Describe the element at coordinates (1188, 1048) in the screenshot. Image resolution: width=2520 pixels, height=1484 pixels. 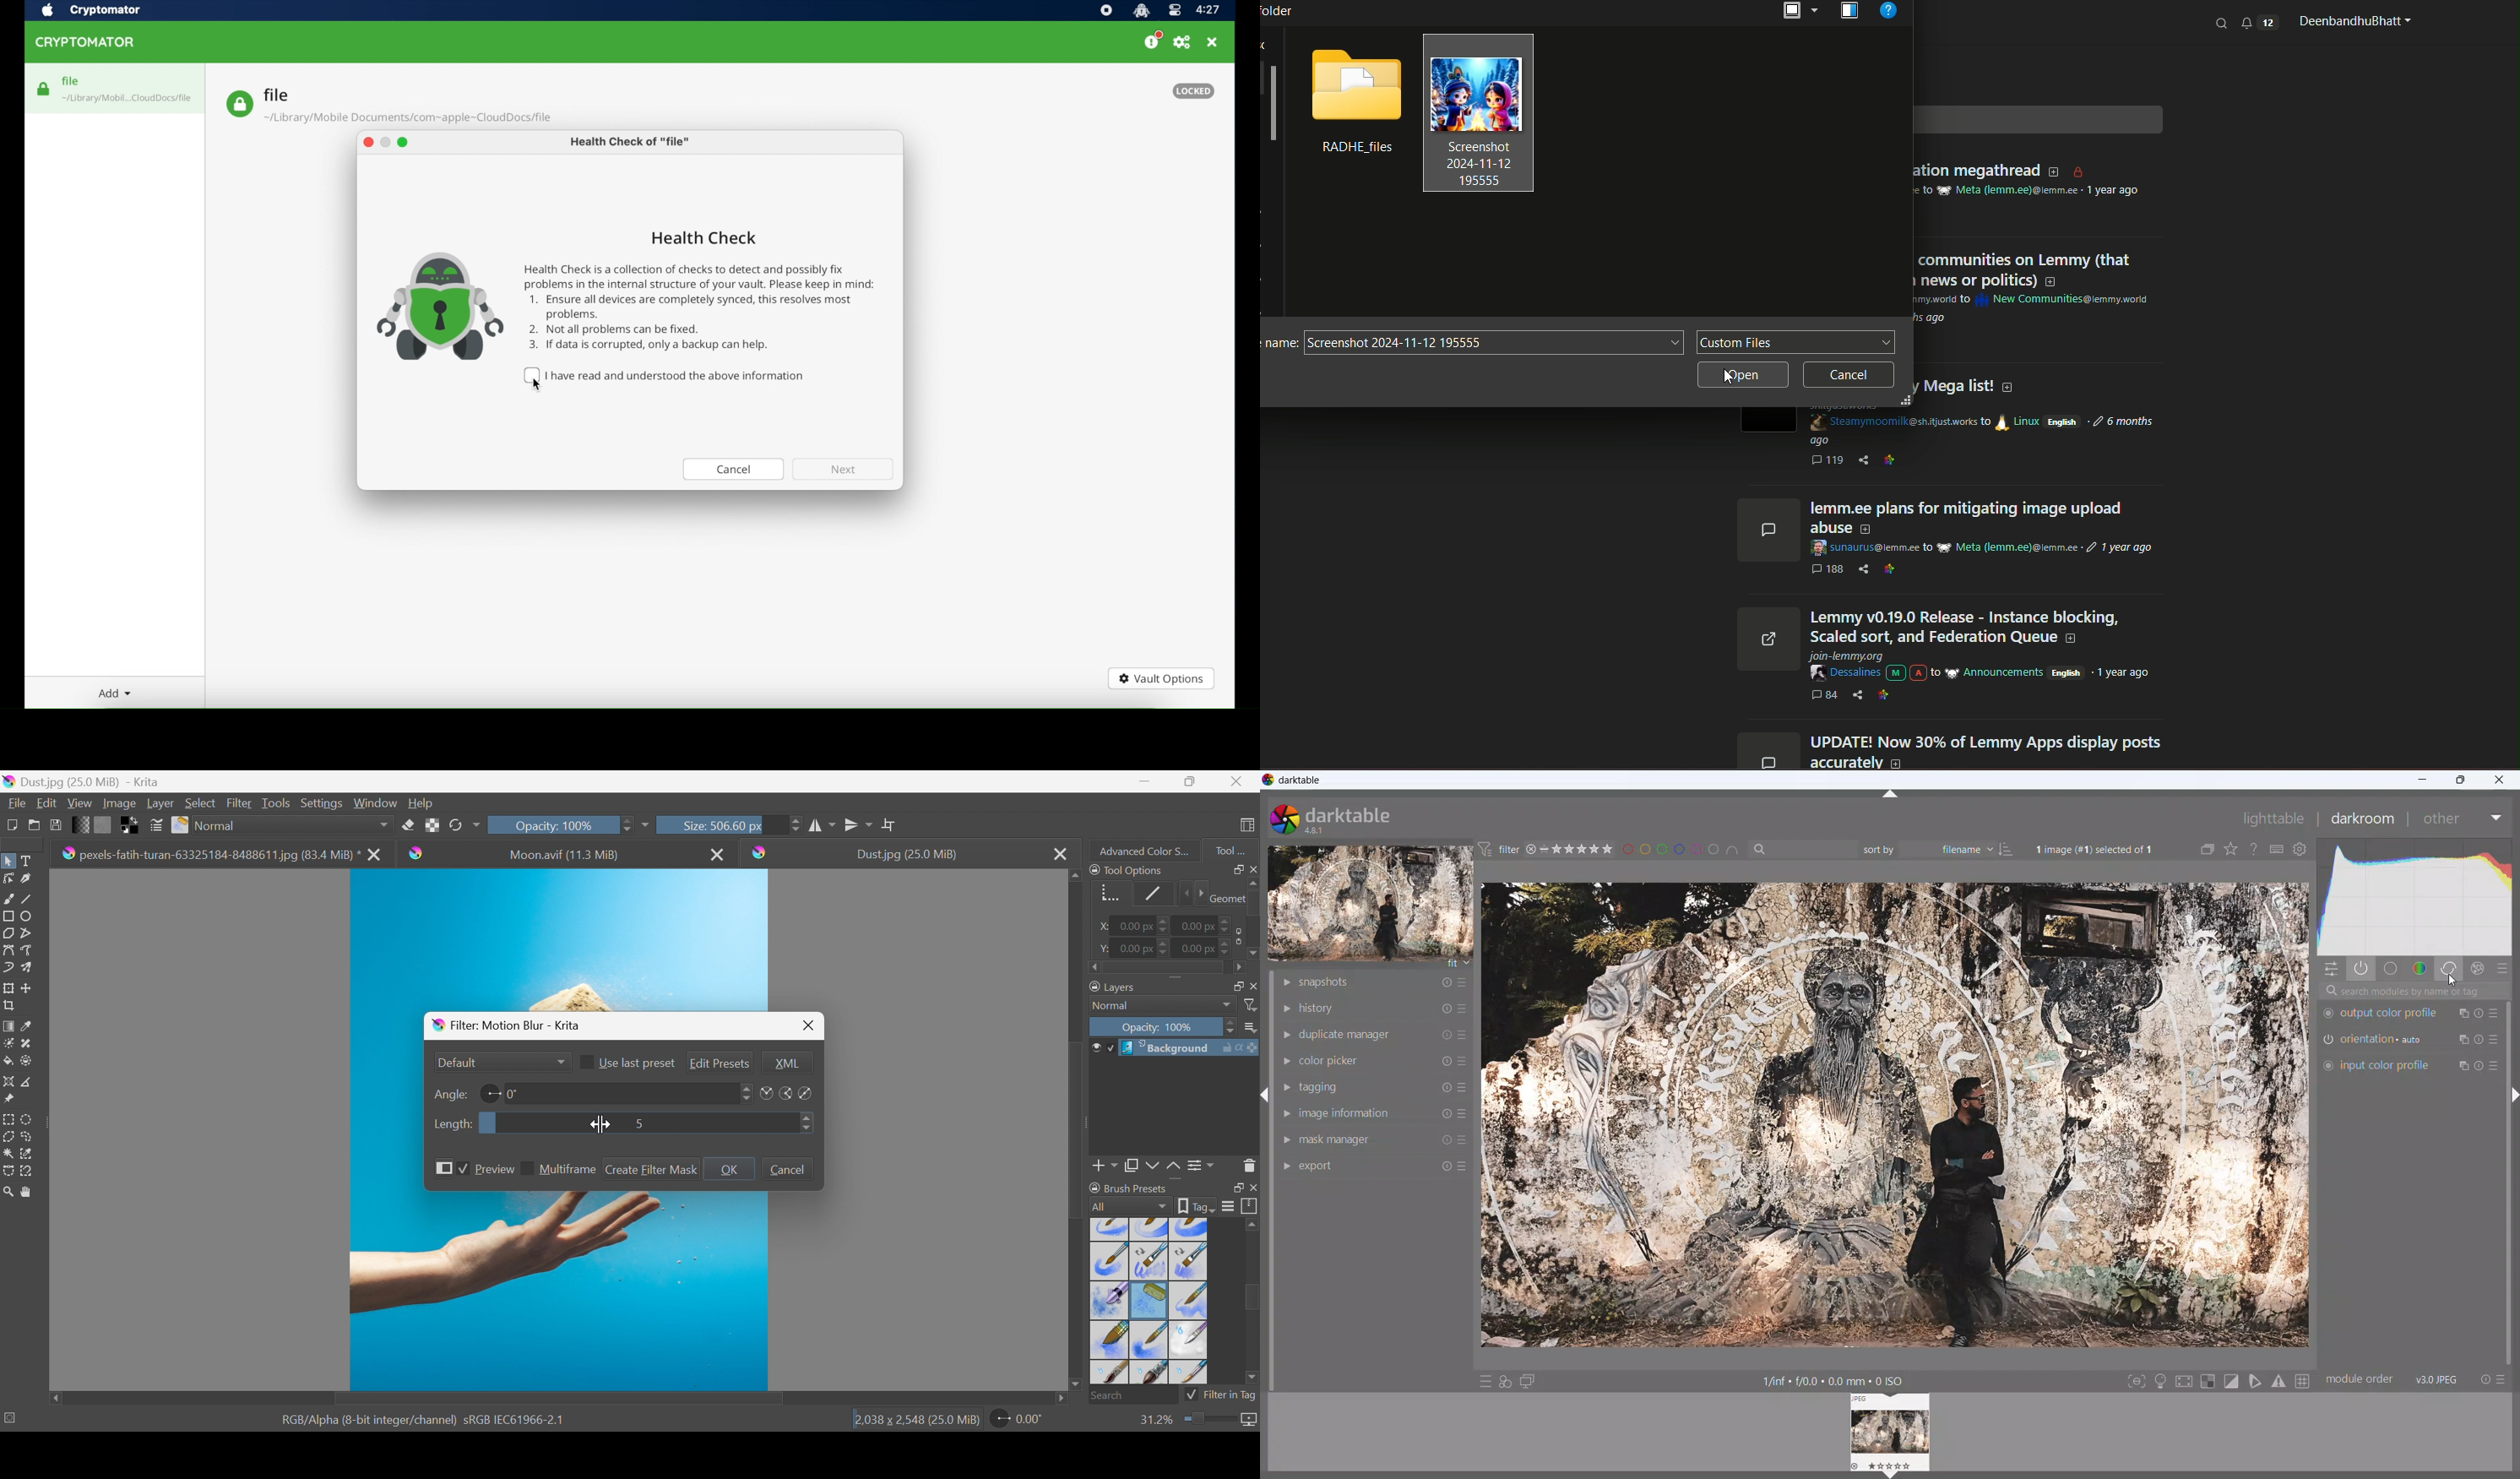
I see `Background Layer` at that location.